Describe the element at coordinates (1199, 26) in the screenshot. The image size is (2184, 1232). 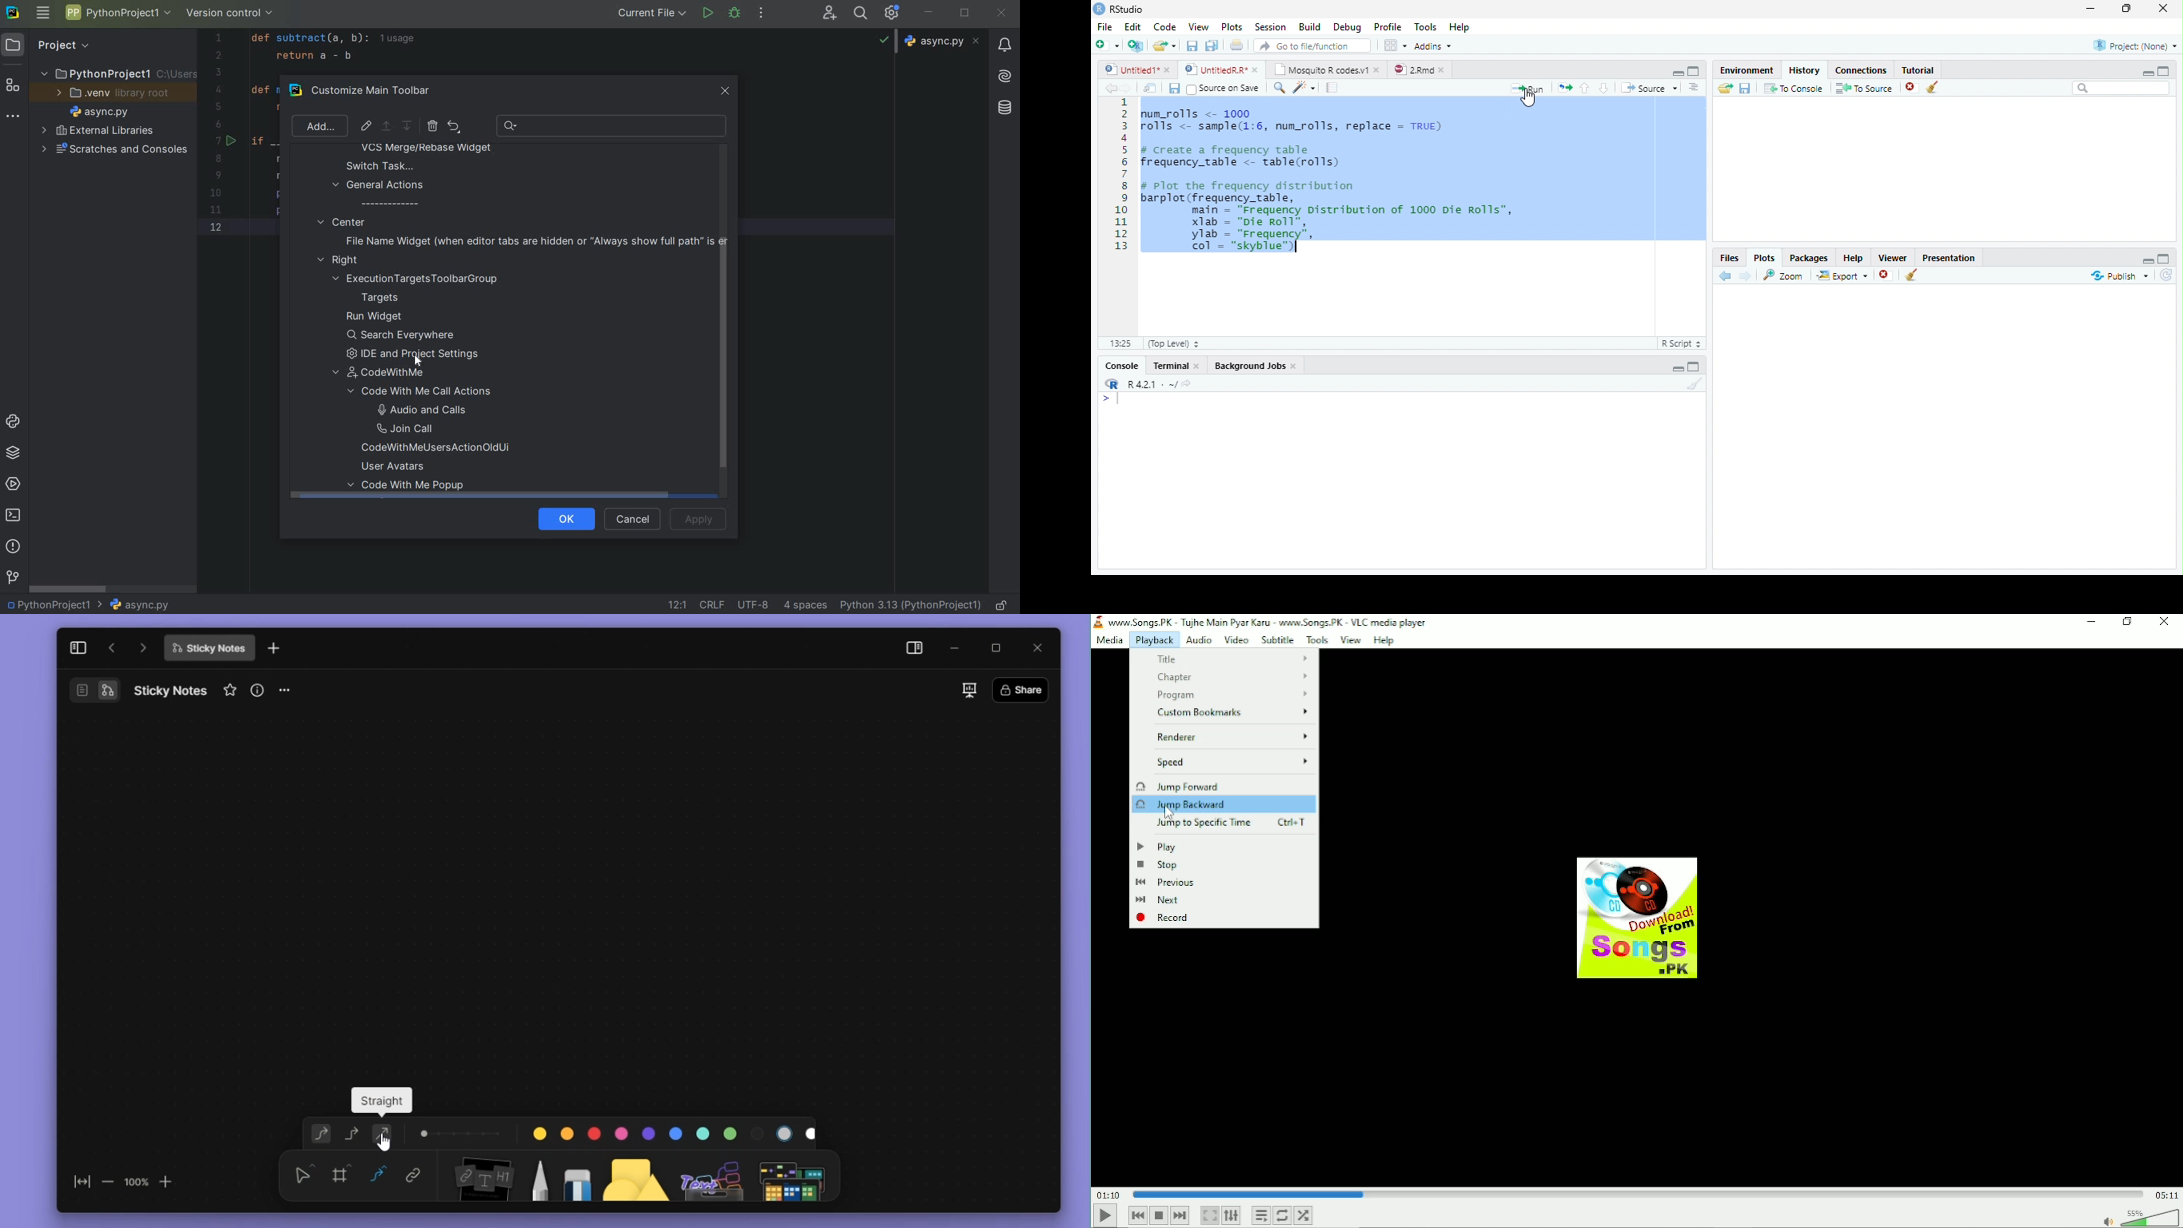
I see `View` at that location.